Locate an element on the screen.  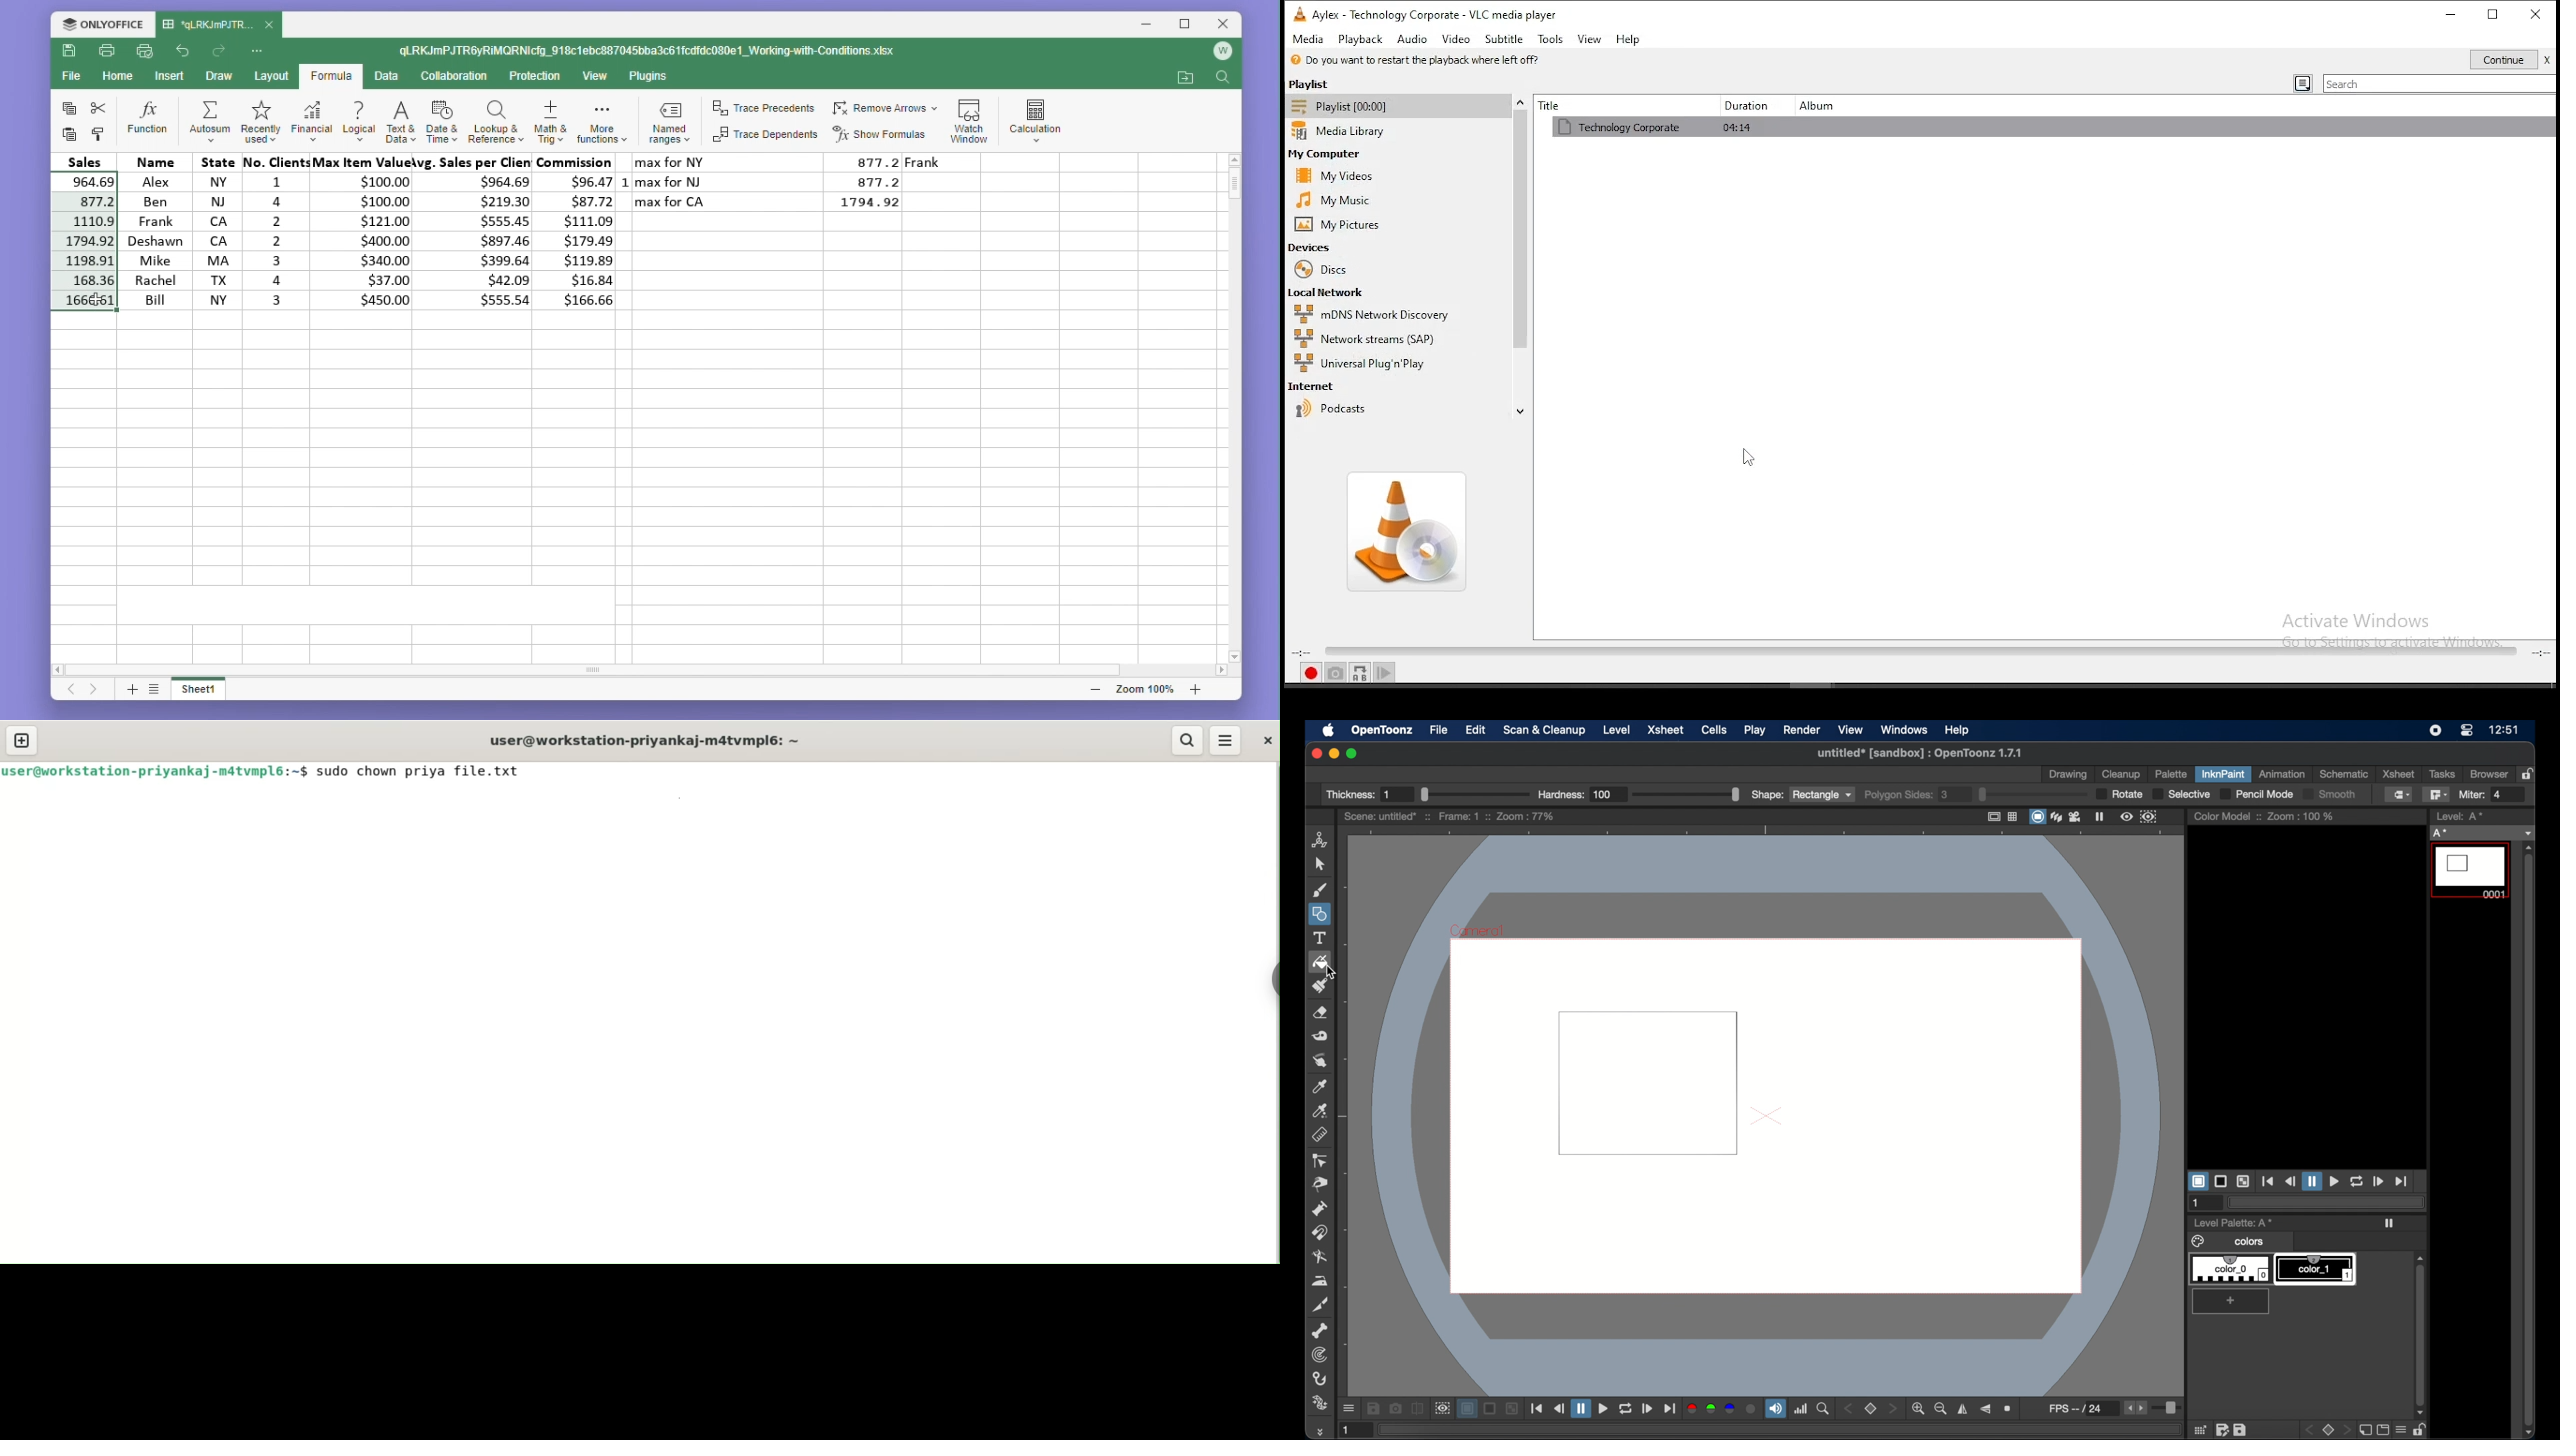
audio is located at coordinates (1415, 39).